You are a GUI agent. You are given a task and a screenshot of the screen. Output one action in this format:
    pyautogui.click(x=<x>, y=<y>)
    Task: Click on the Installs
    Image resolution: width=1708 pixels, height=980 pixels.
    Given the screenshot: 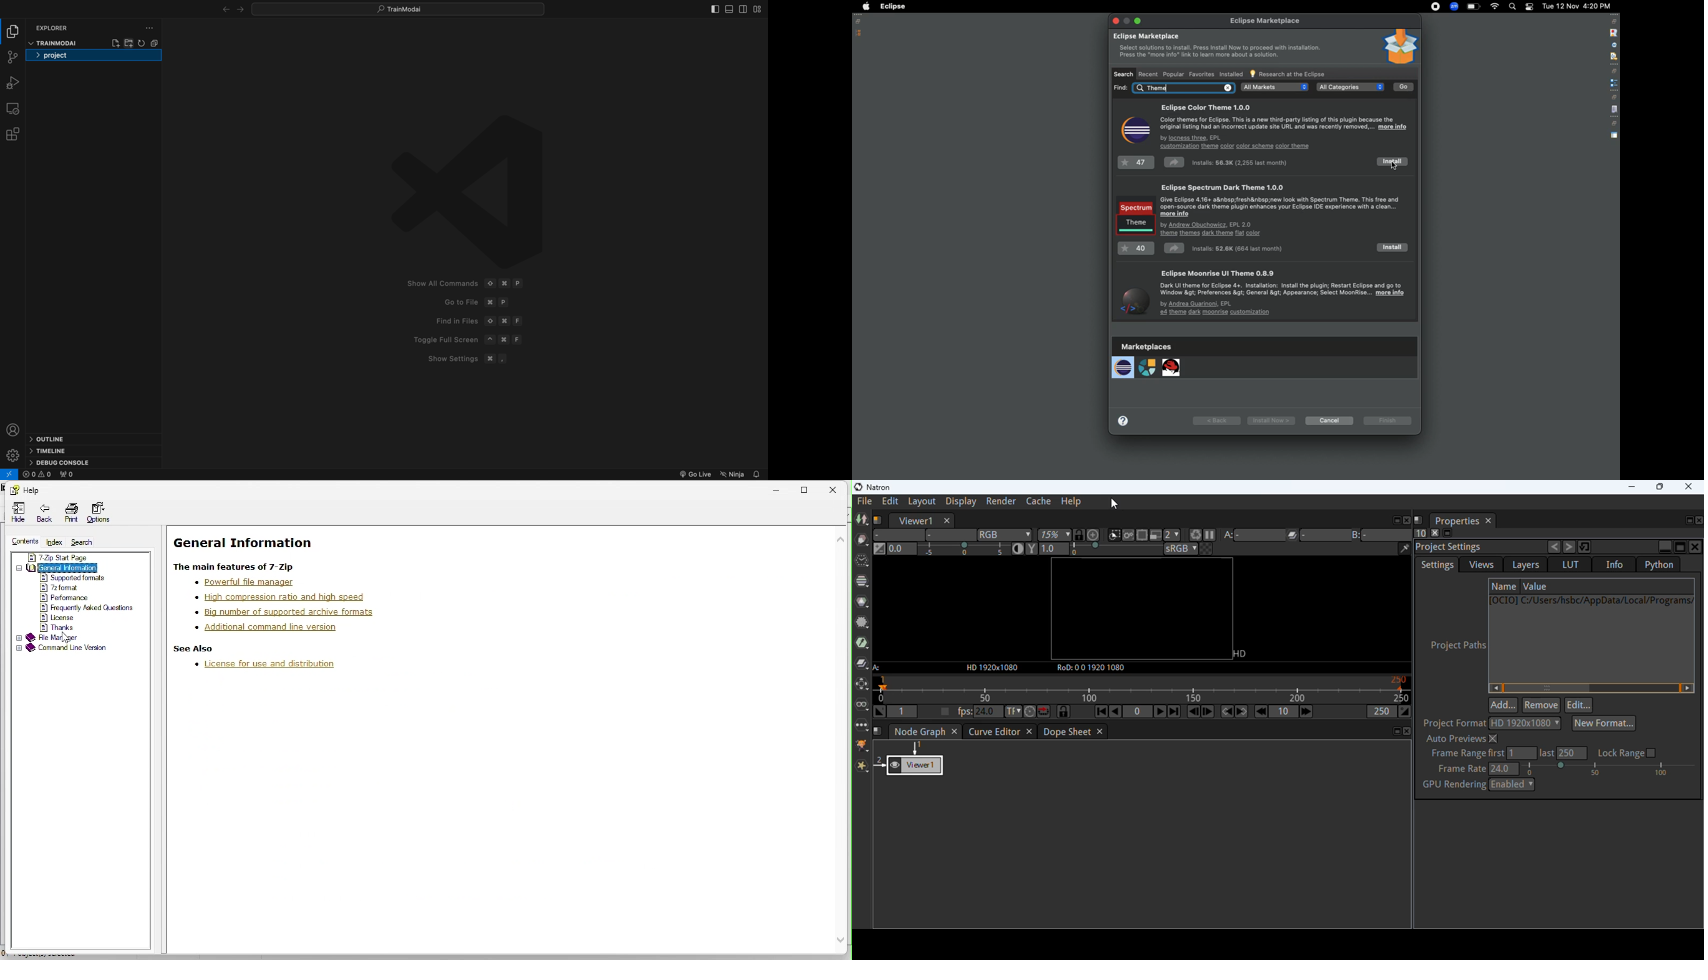 What is the action you would take?
    pyautogui.click(x=1200, y=249)
    